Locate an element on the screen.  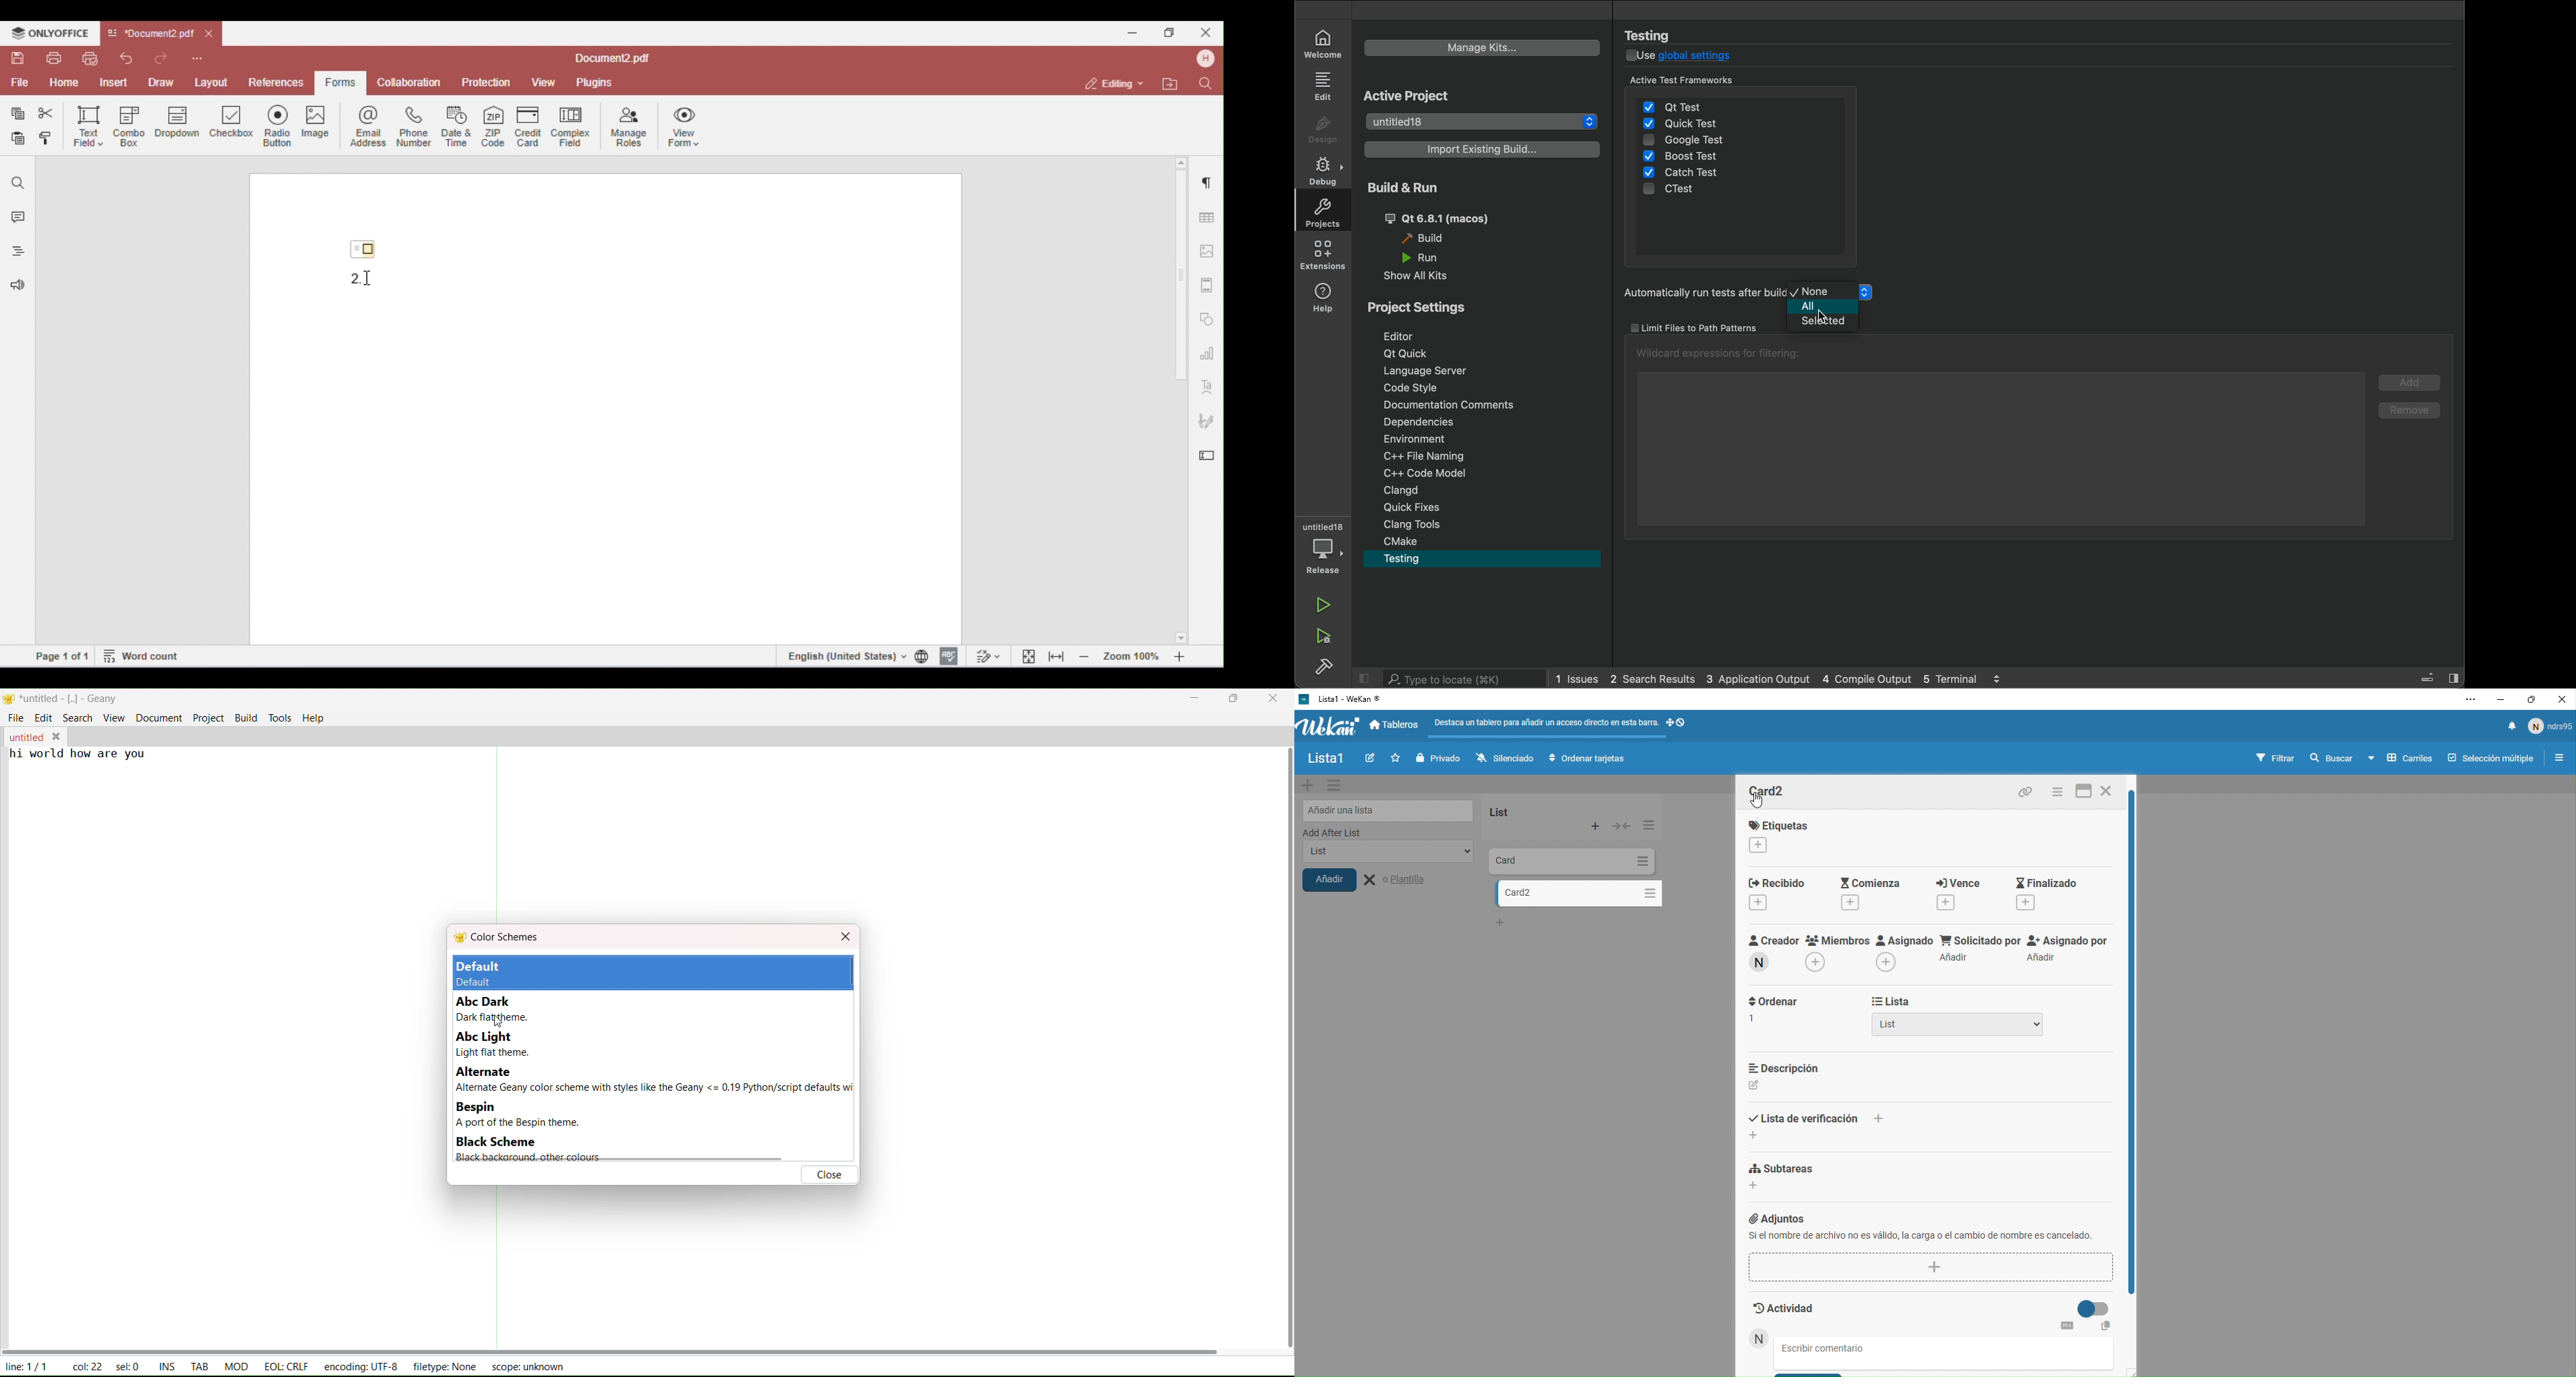
buscar is located at coordinates (2330, 759).